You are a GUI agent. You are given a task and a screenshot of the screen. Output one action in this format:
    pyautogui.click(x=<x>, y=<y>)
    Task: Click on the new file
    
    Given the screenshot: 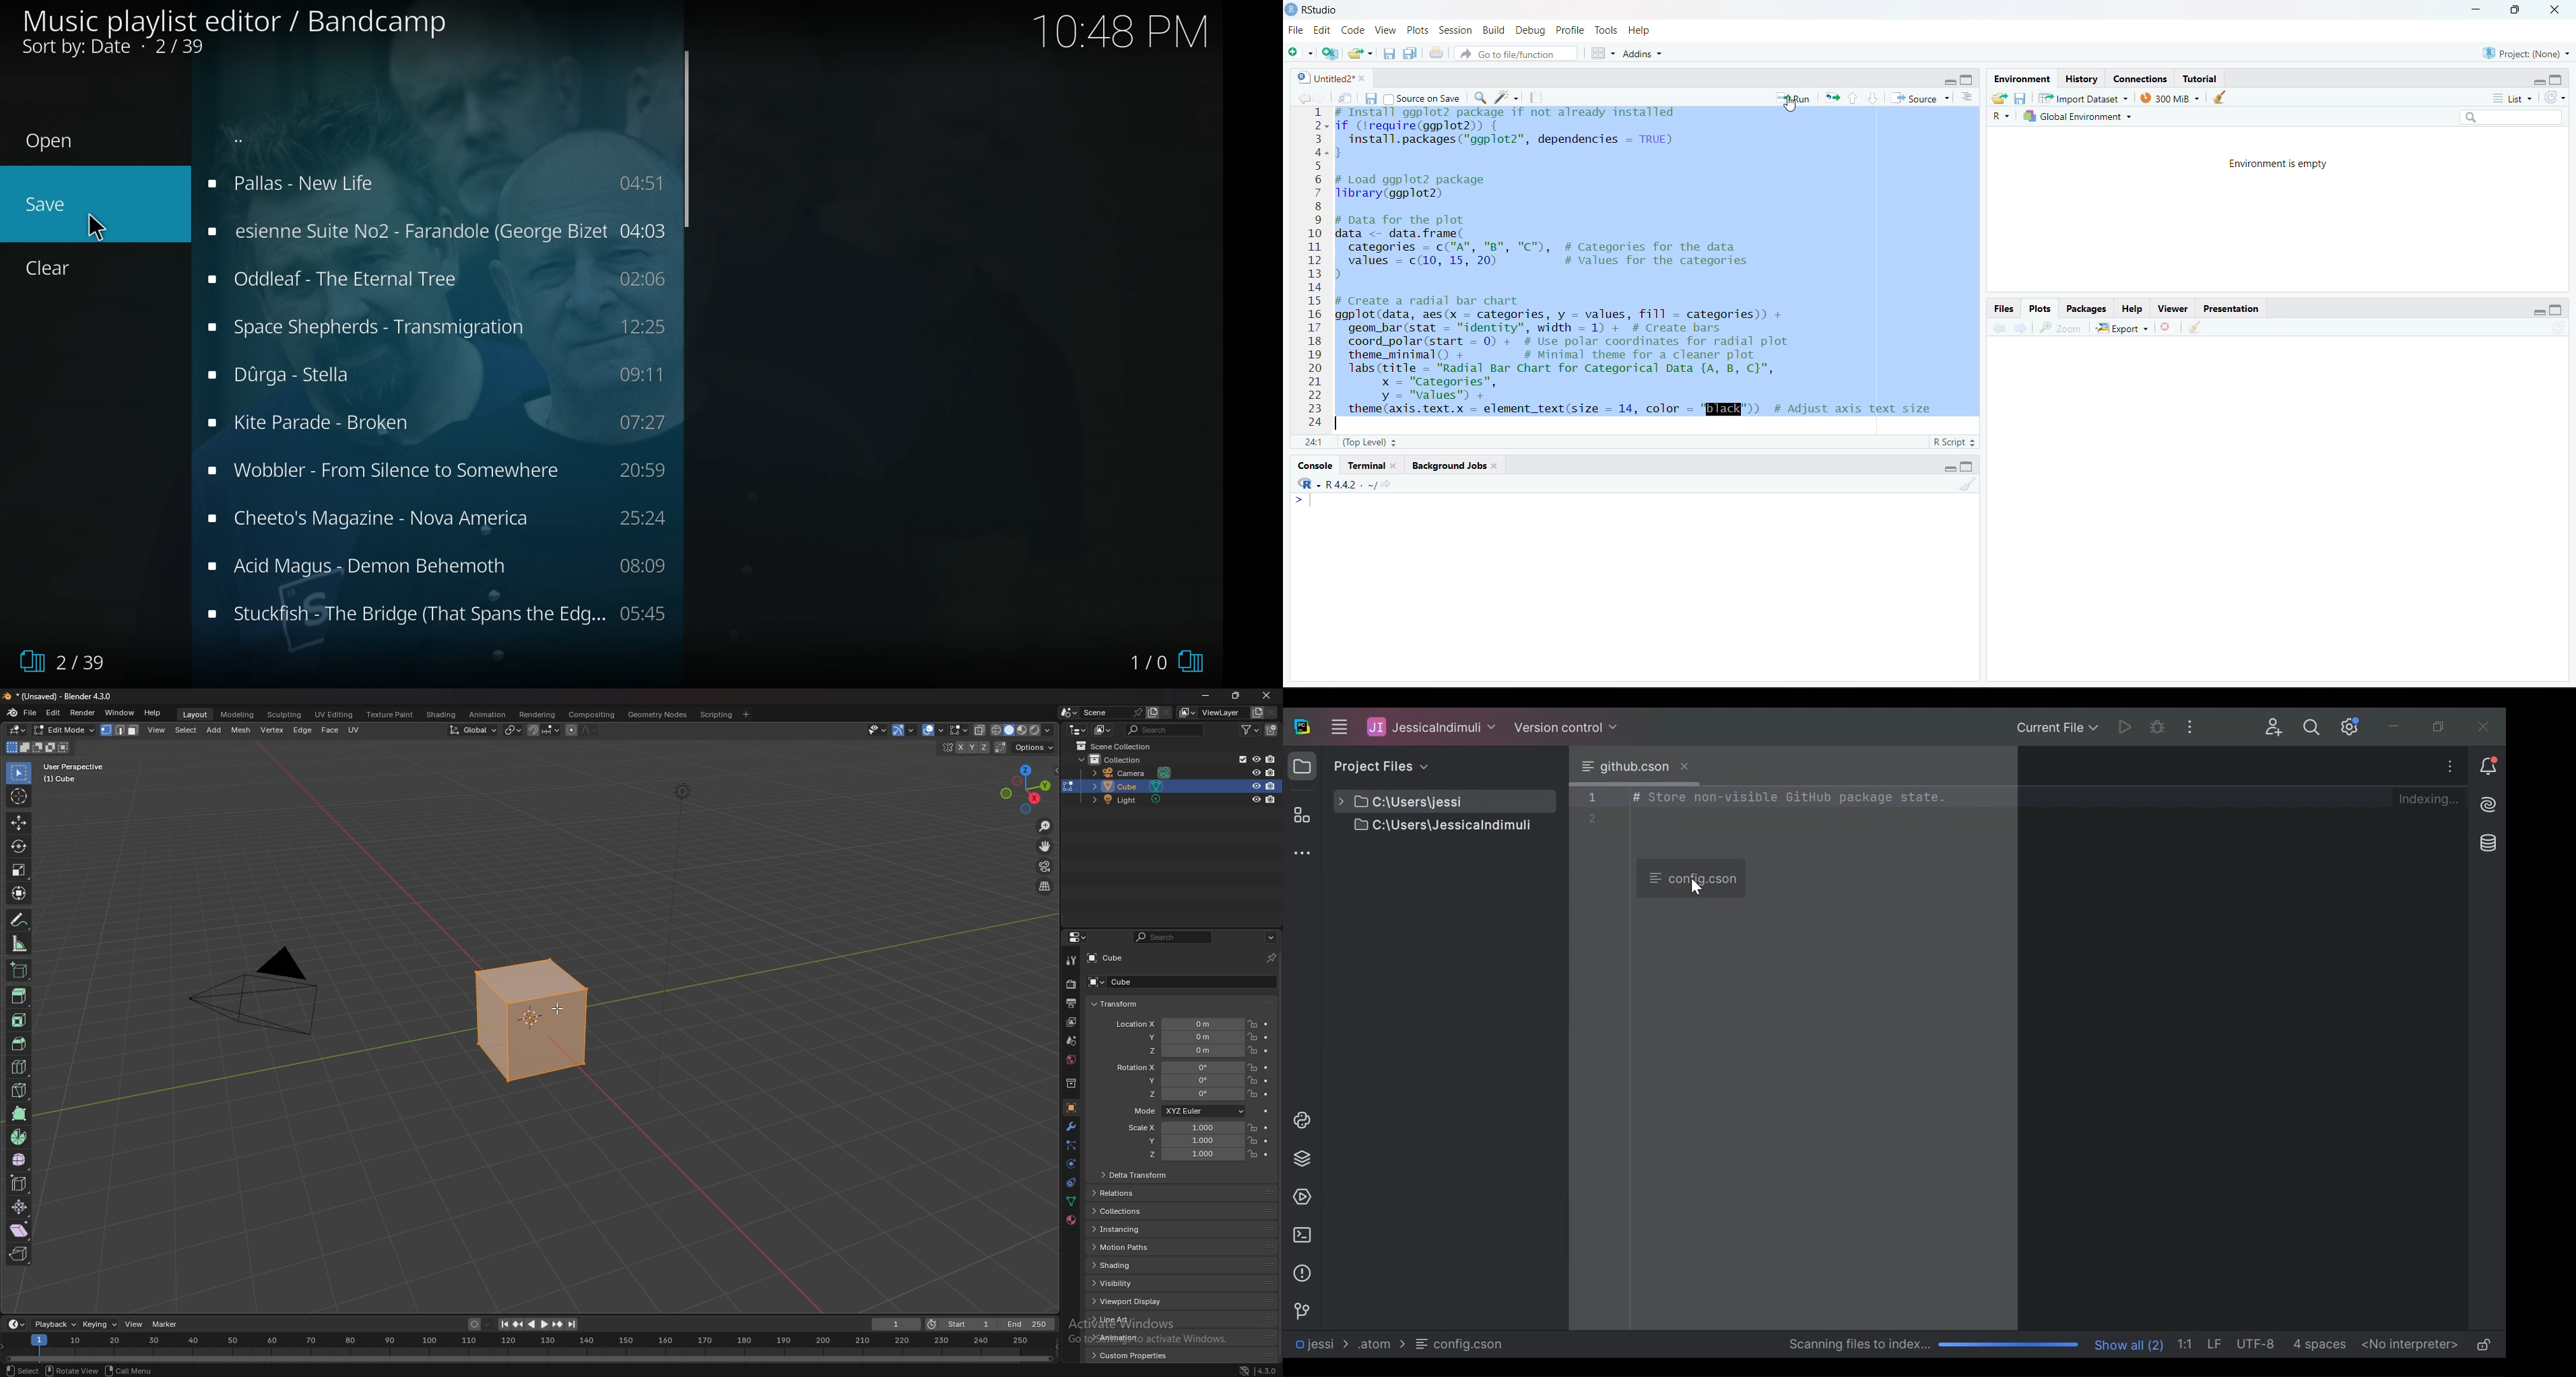 What is the action you would take?
    pyautogui.click(x=1300, y=54)
    